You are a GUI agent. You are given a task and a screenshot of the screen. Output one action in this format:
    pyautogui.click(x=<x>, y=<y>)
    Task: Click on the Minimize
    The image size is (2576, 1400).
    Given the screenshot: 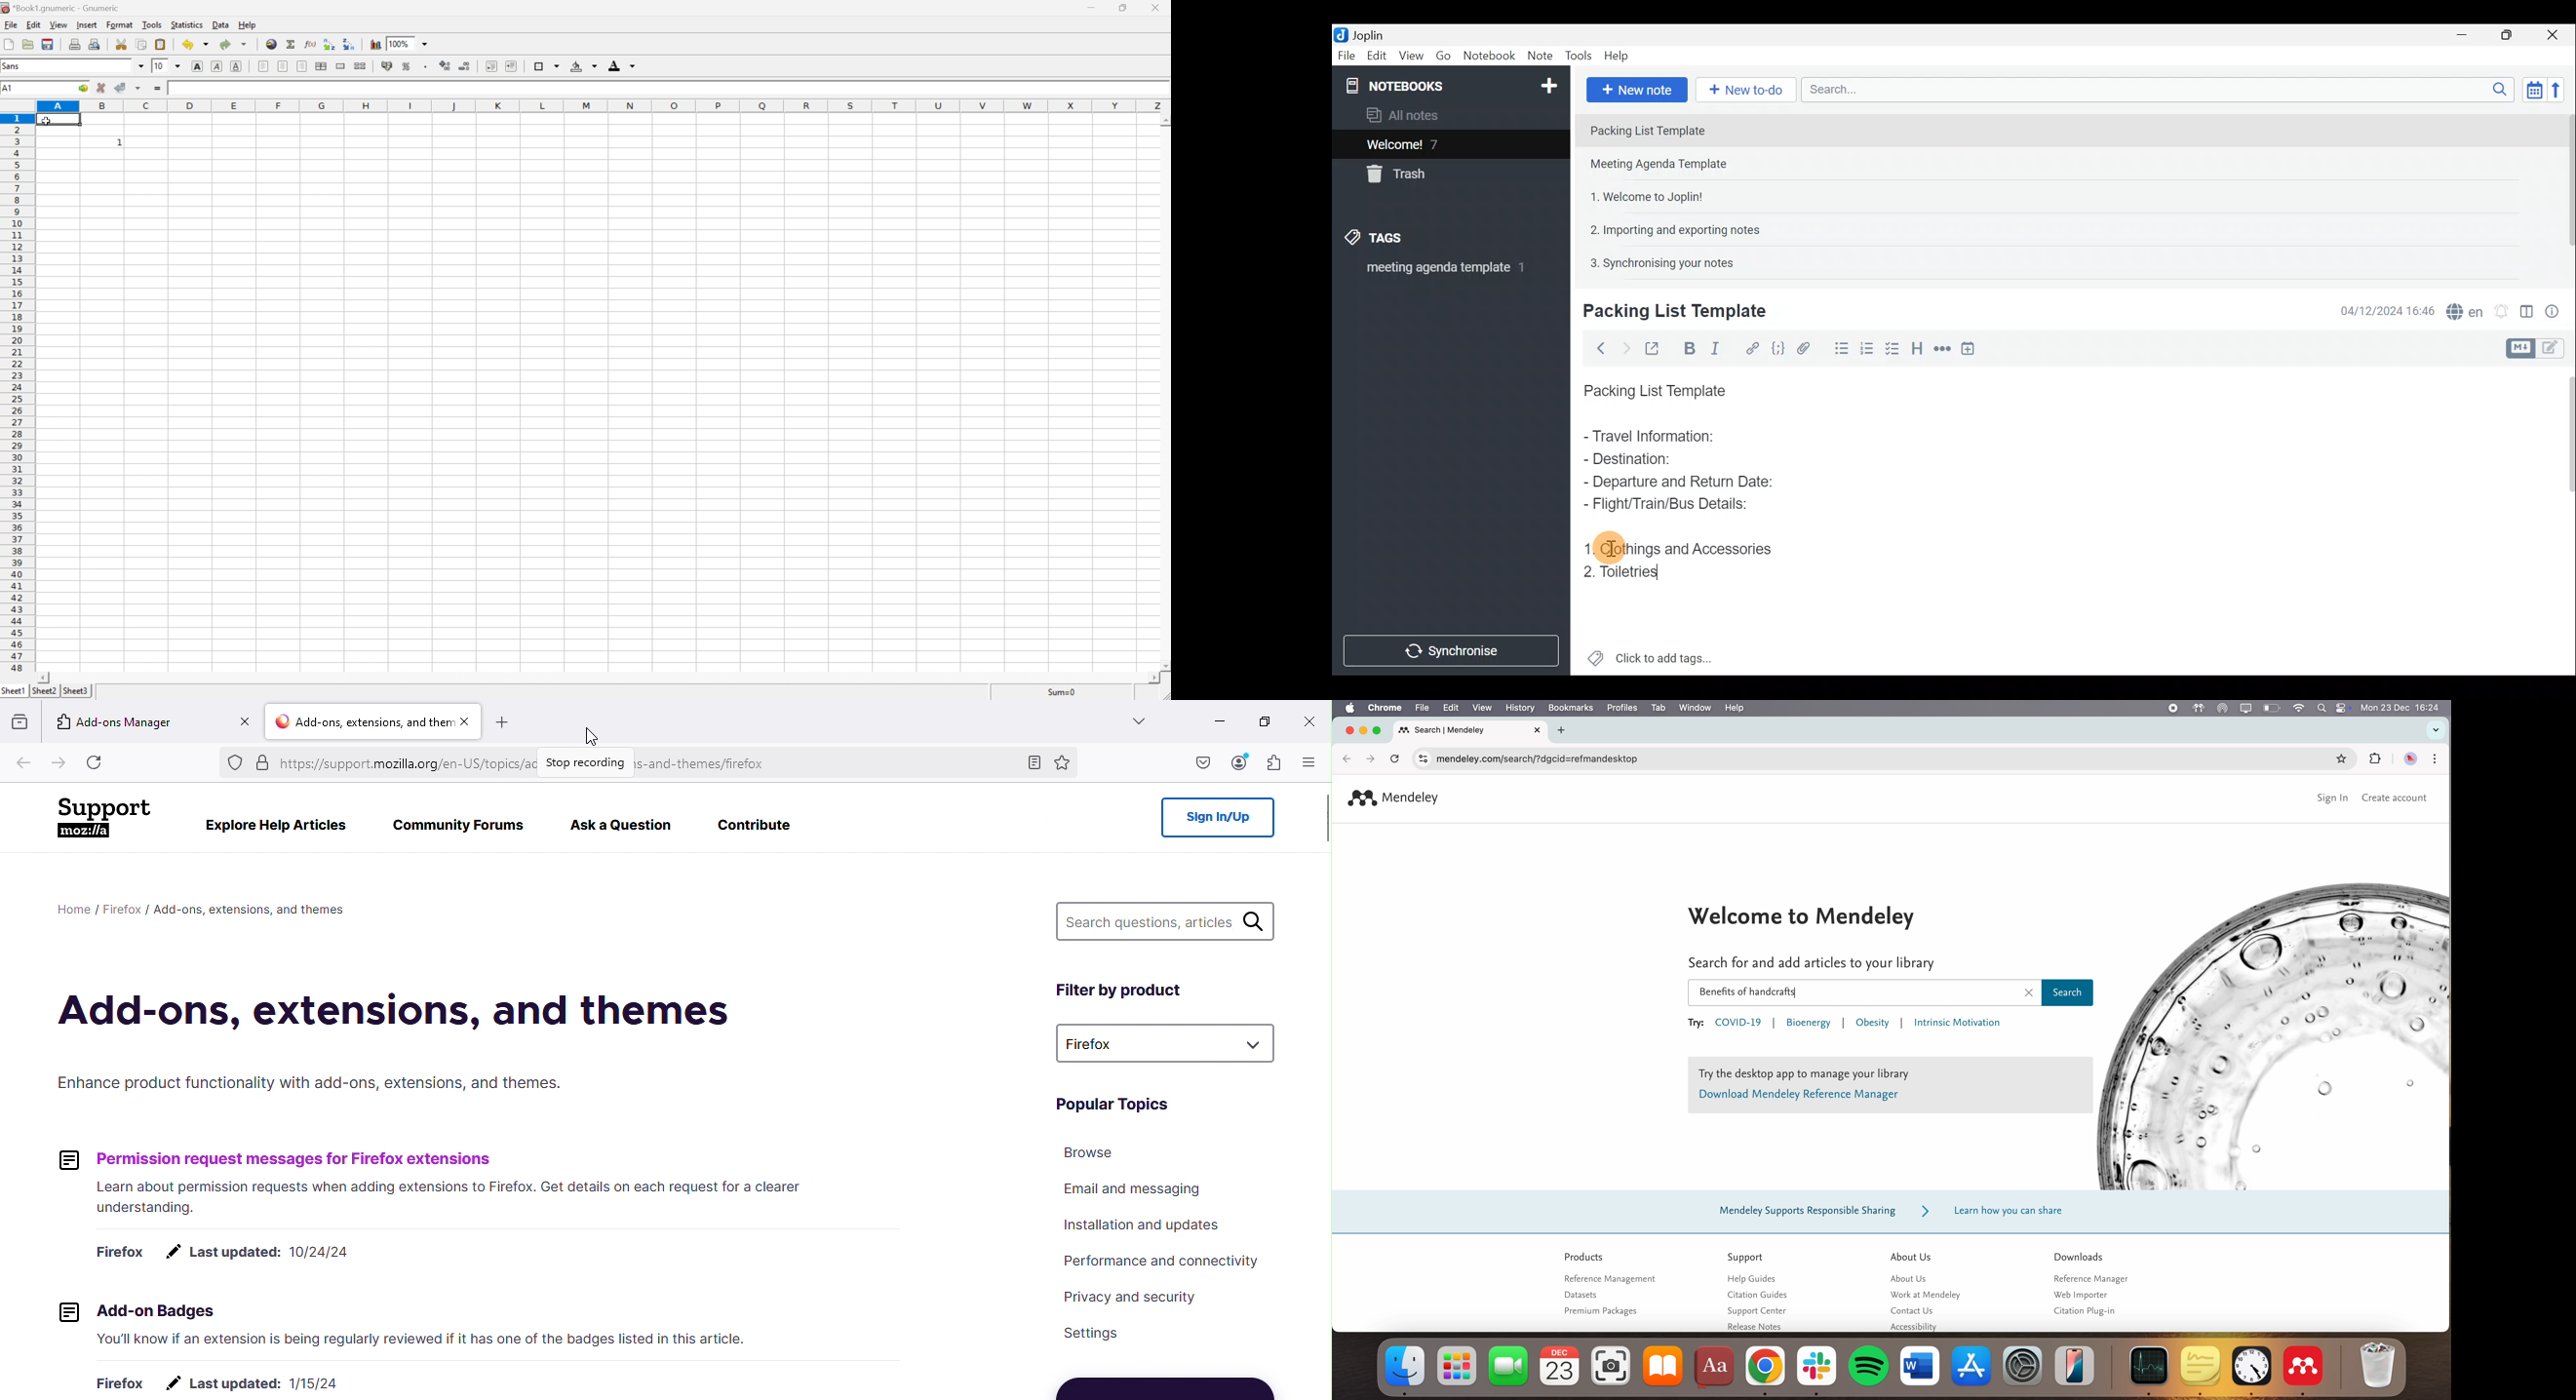 What is the action you would take?
    pyautogui.click(x=1209, y=724)
    